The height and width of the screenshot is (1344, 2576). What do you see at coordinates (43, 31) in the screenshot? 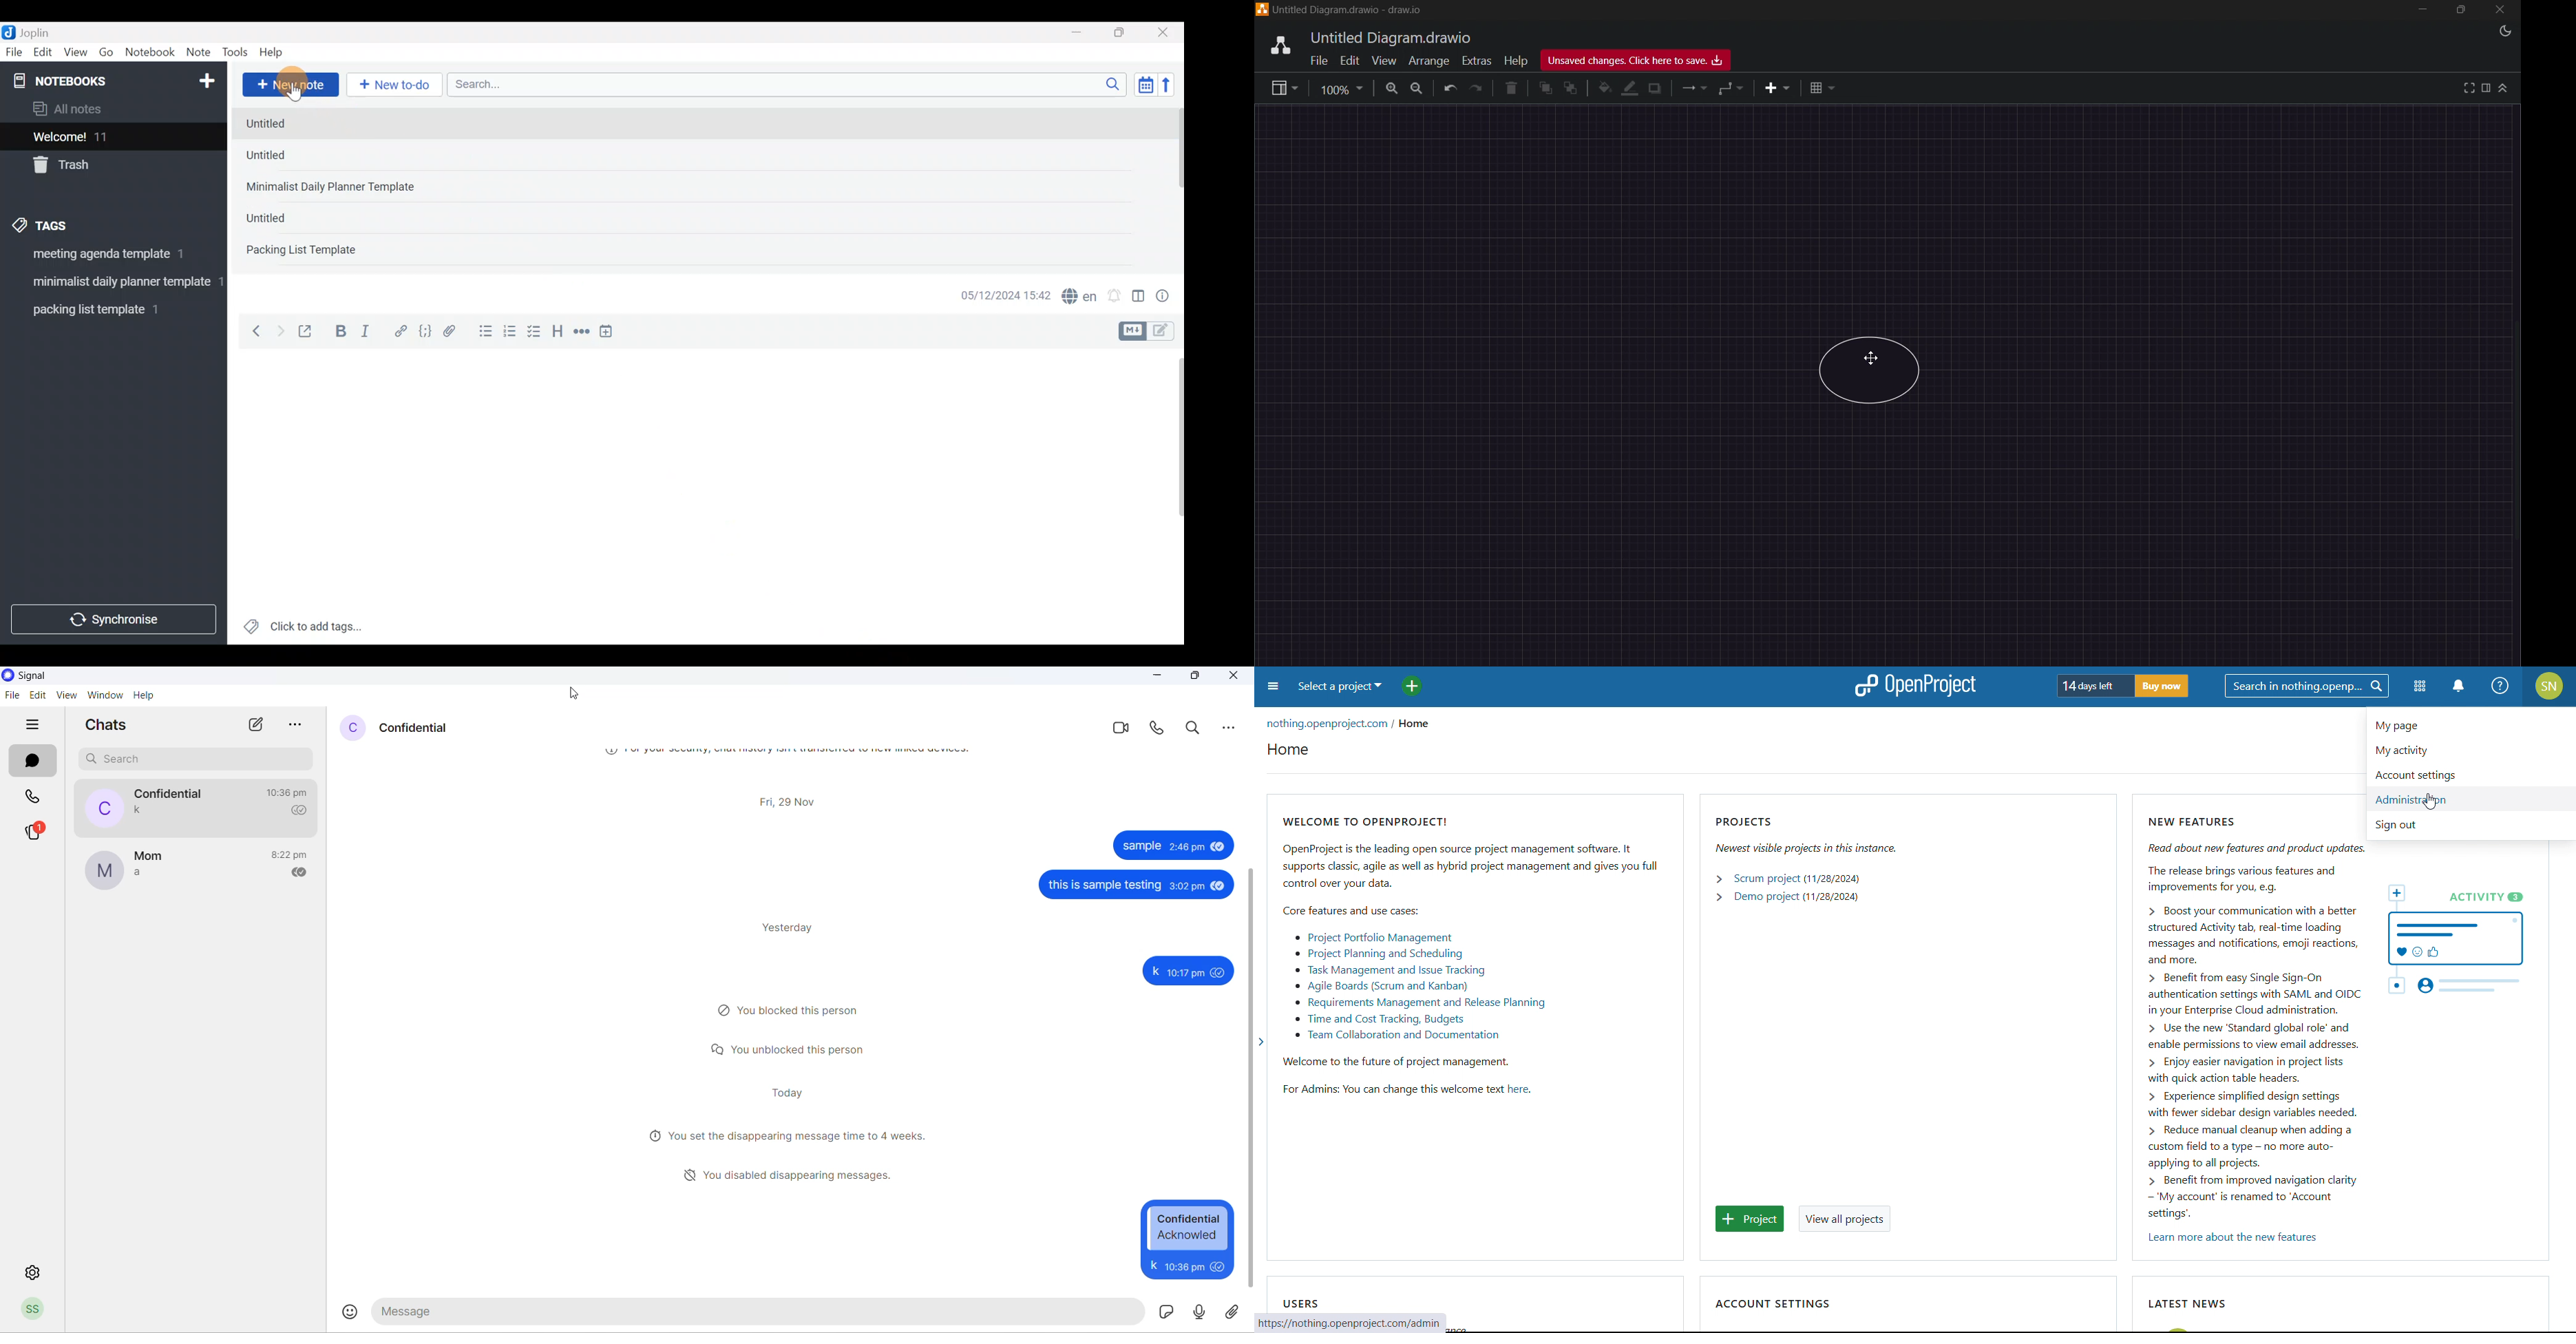
I see `Joplin` at bounding box center [43, 31].